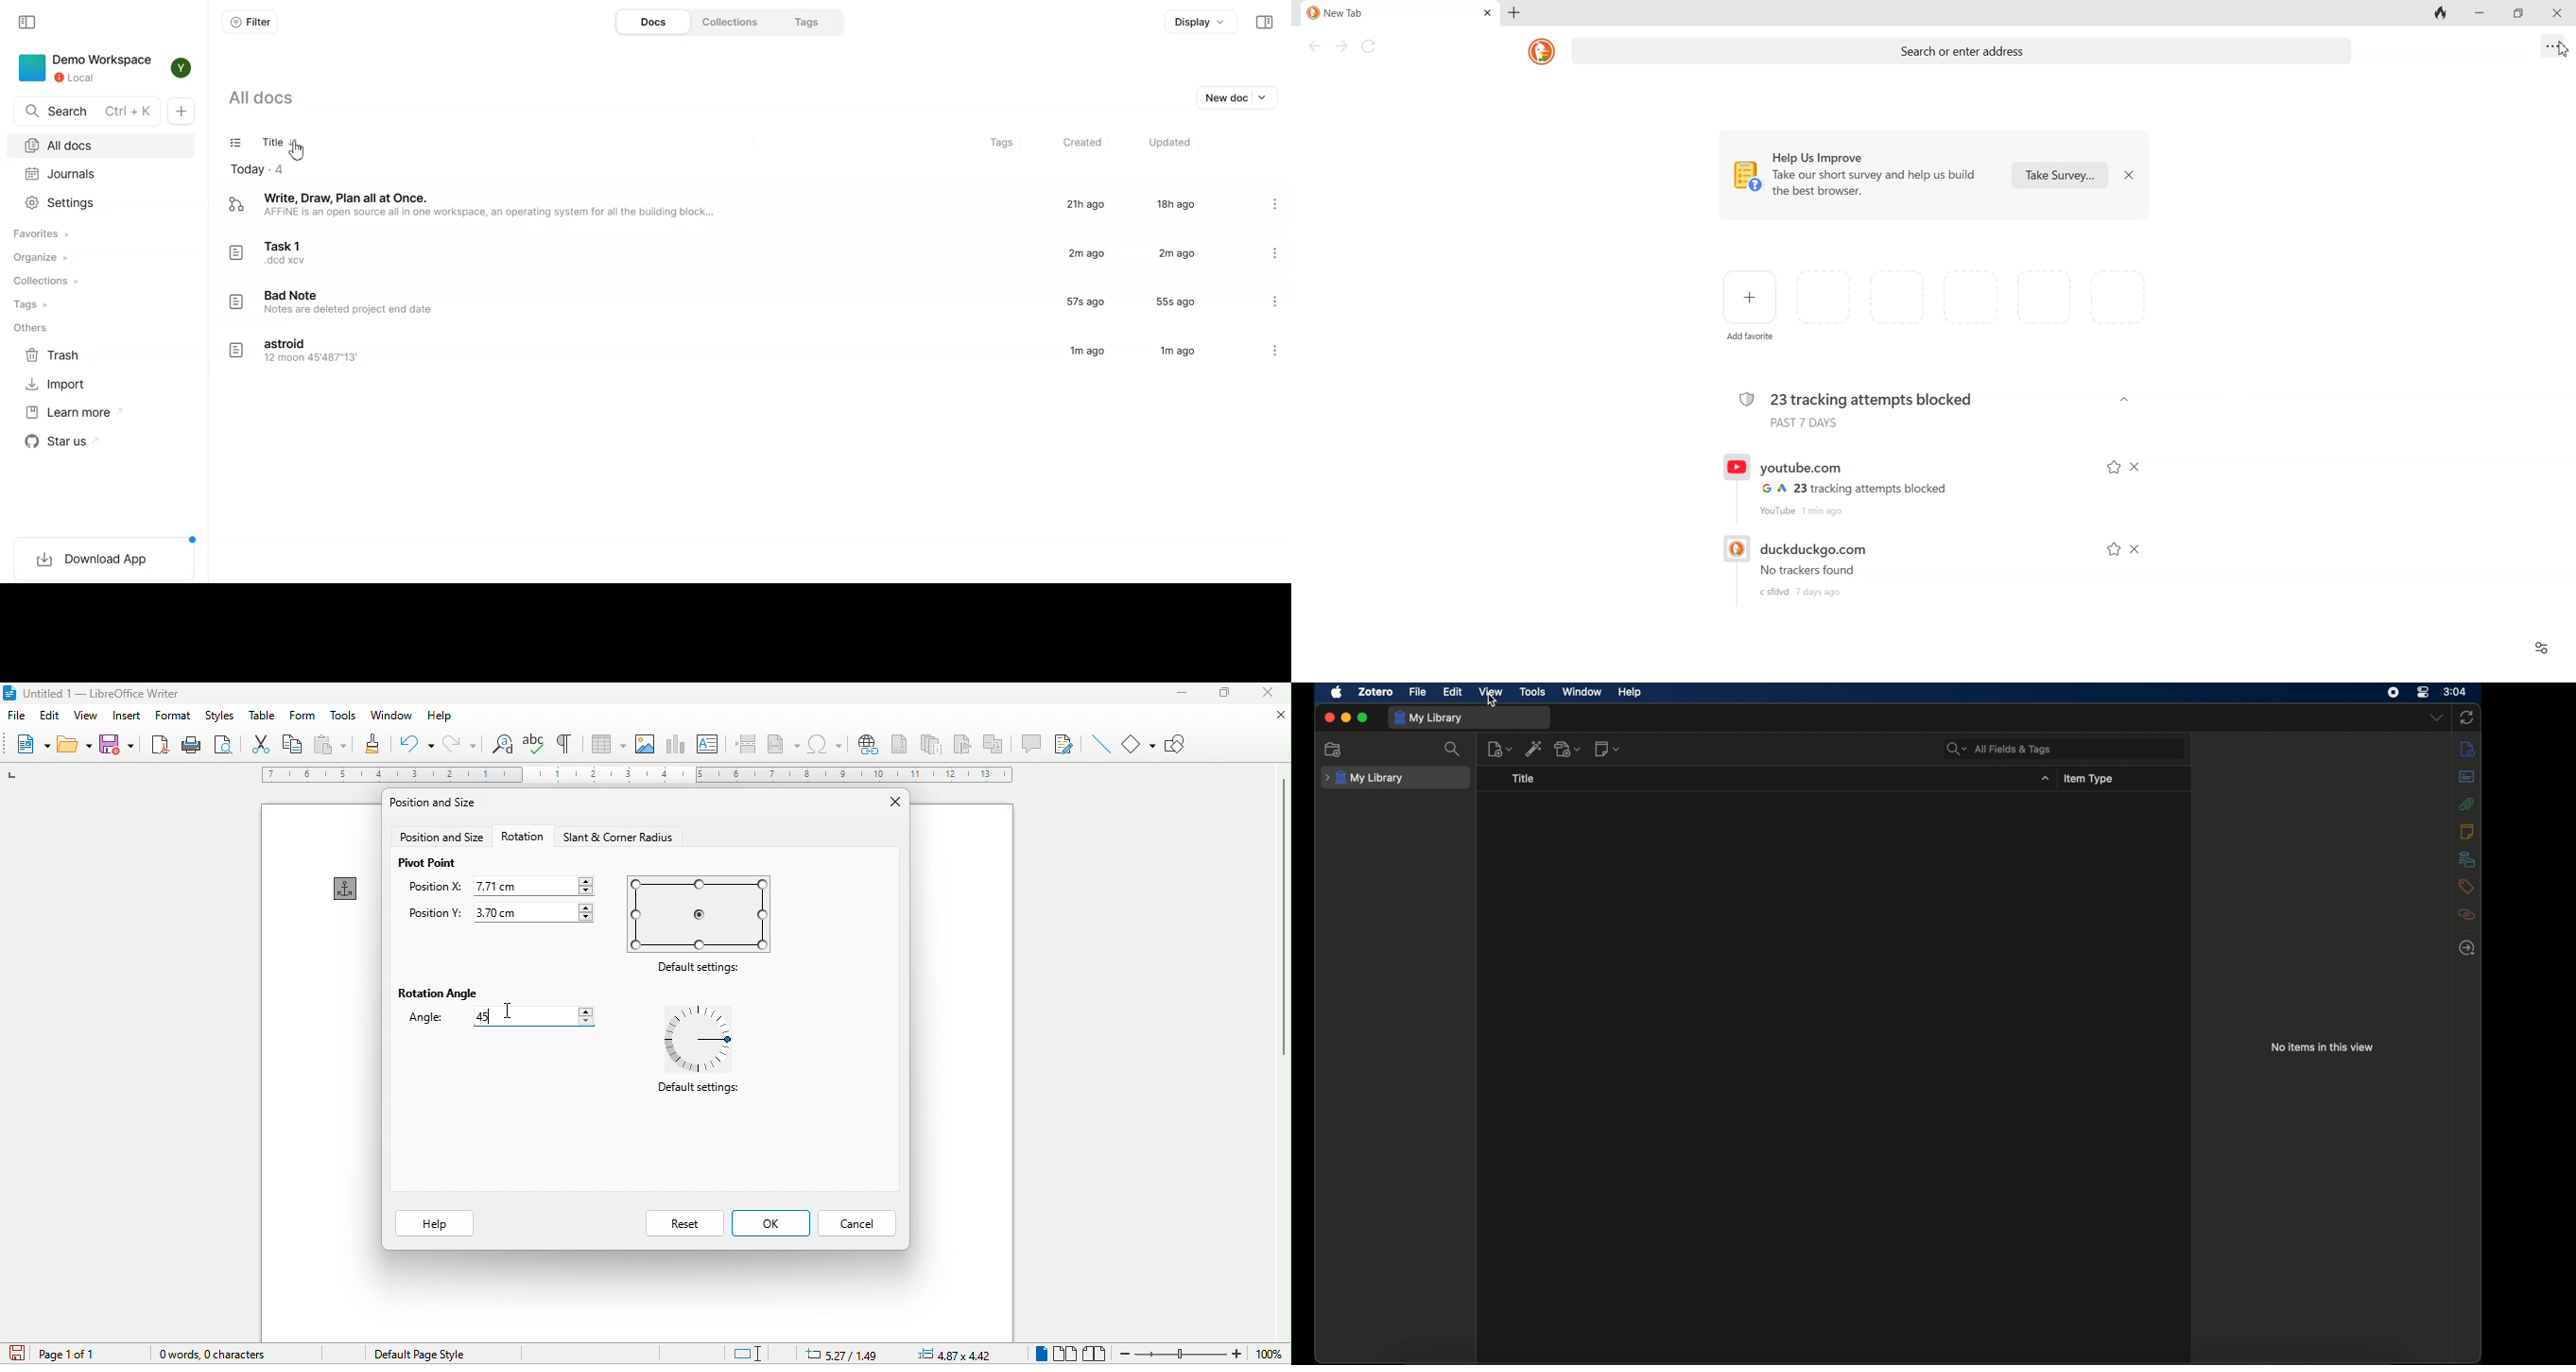 The image size is (2576, 1372). Describe the element at coordinates (1513, 13) in the screenshot. I see `Add new tab` at that location.